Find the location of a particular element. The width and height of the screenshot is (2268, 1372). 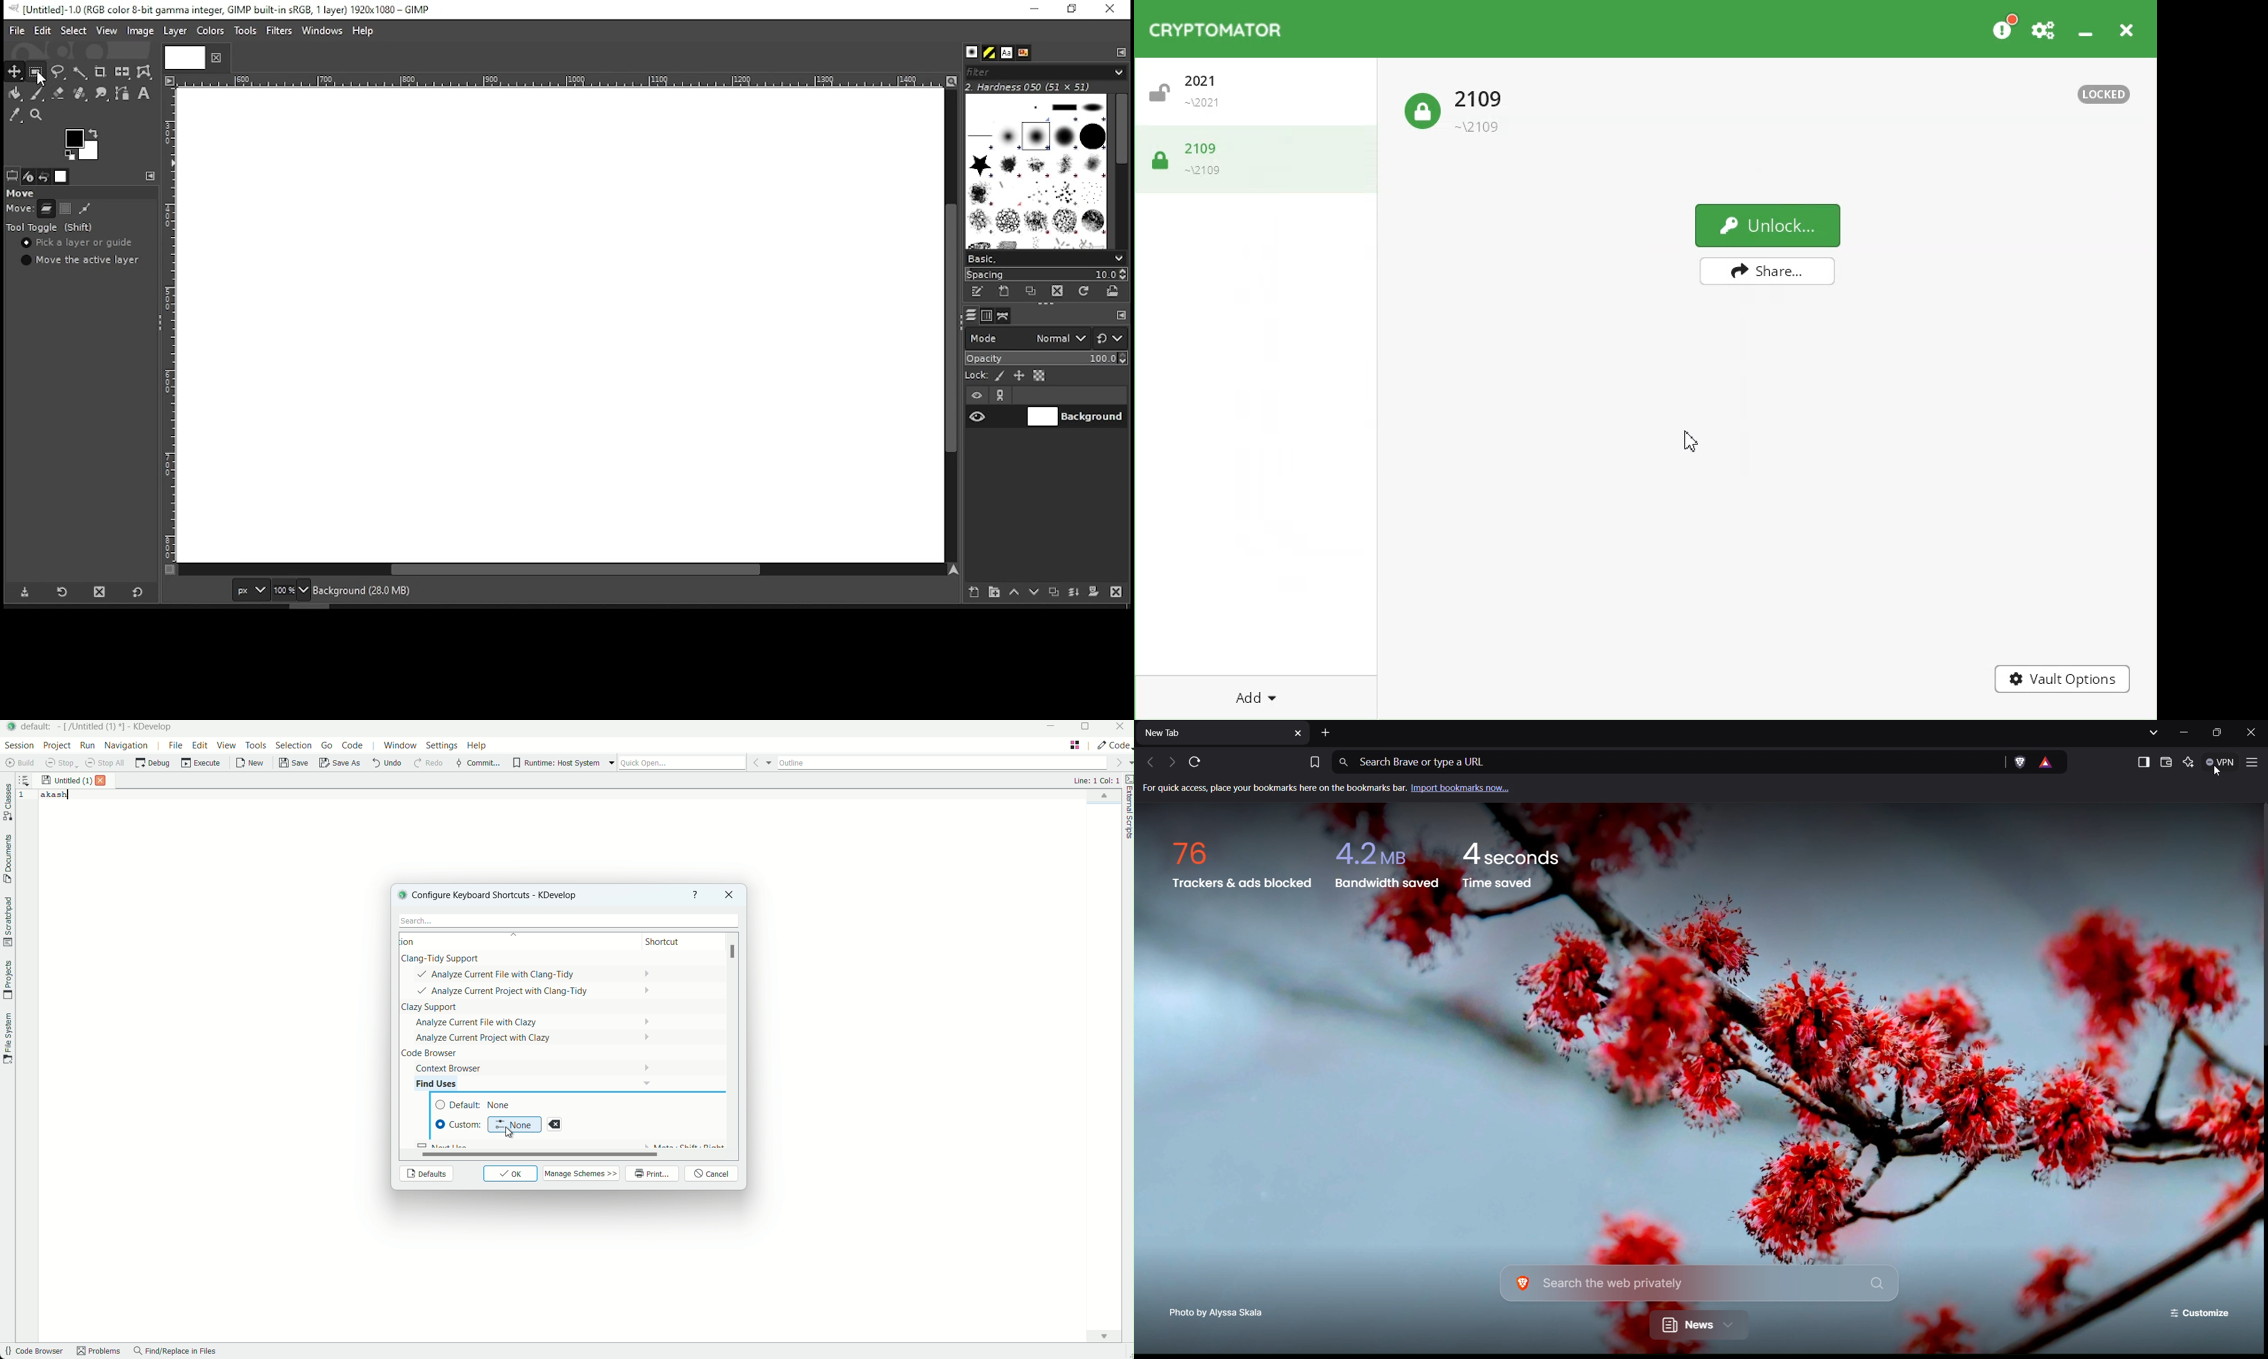

commit is located at coordinates (478, 764).